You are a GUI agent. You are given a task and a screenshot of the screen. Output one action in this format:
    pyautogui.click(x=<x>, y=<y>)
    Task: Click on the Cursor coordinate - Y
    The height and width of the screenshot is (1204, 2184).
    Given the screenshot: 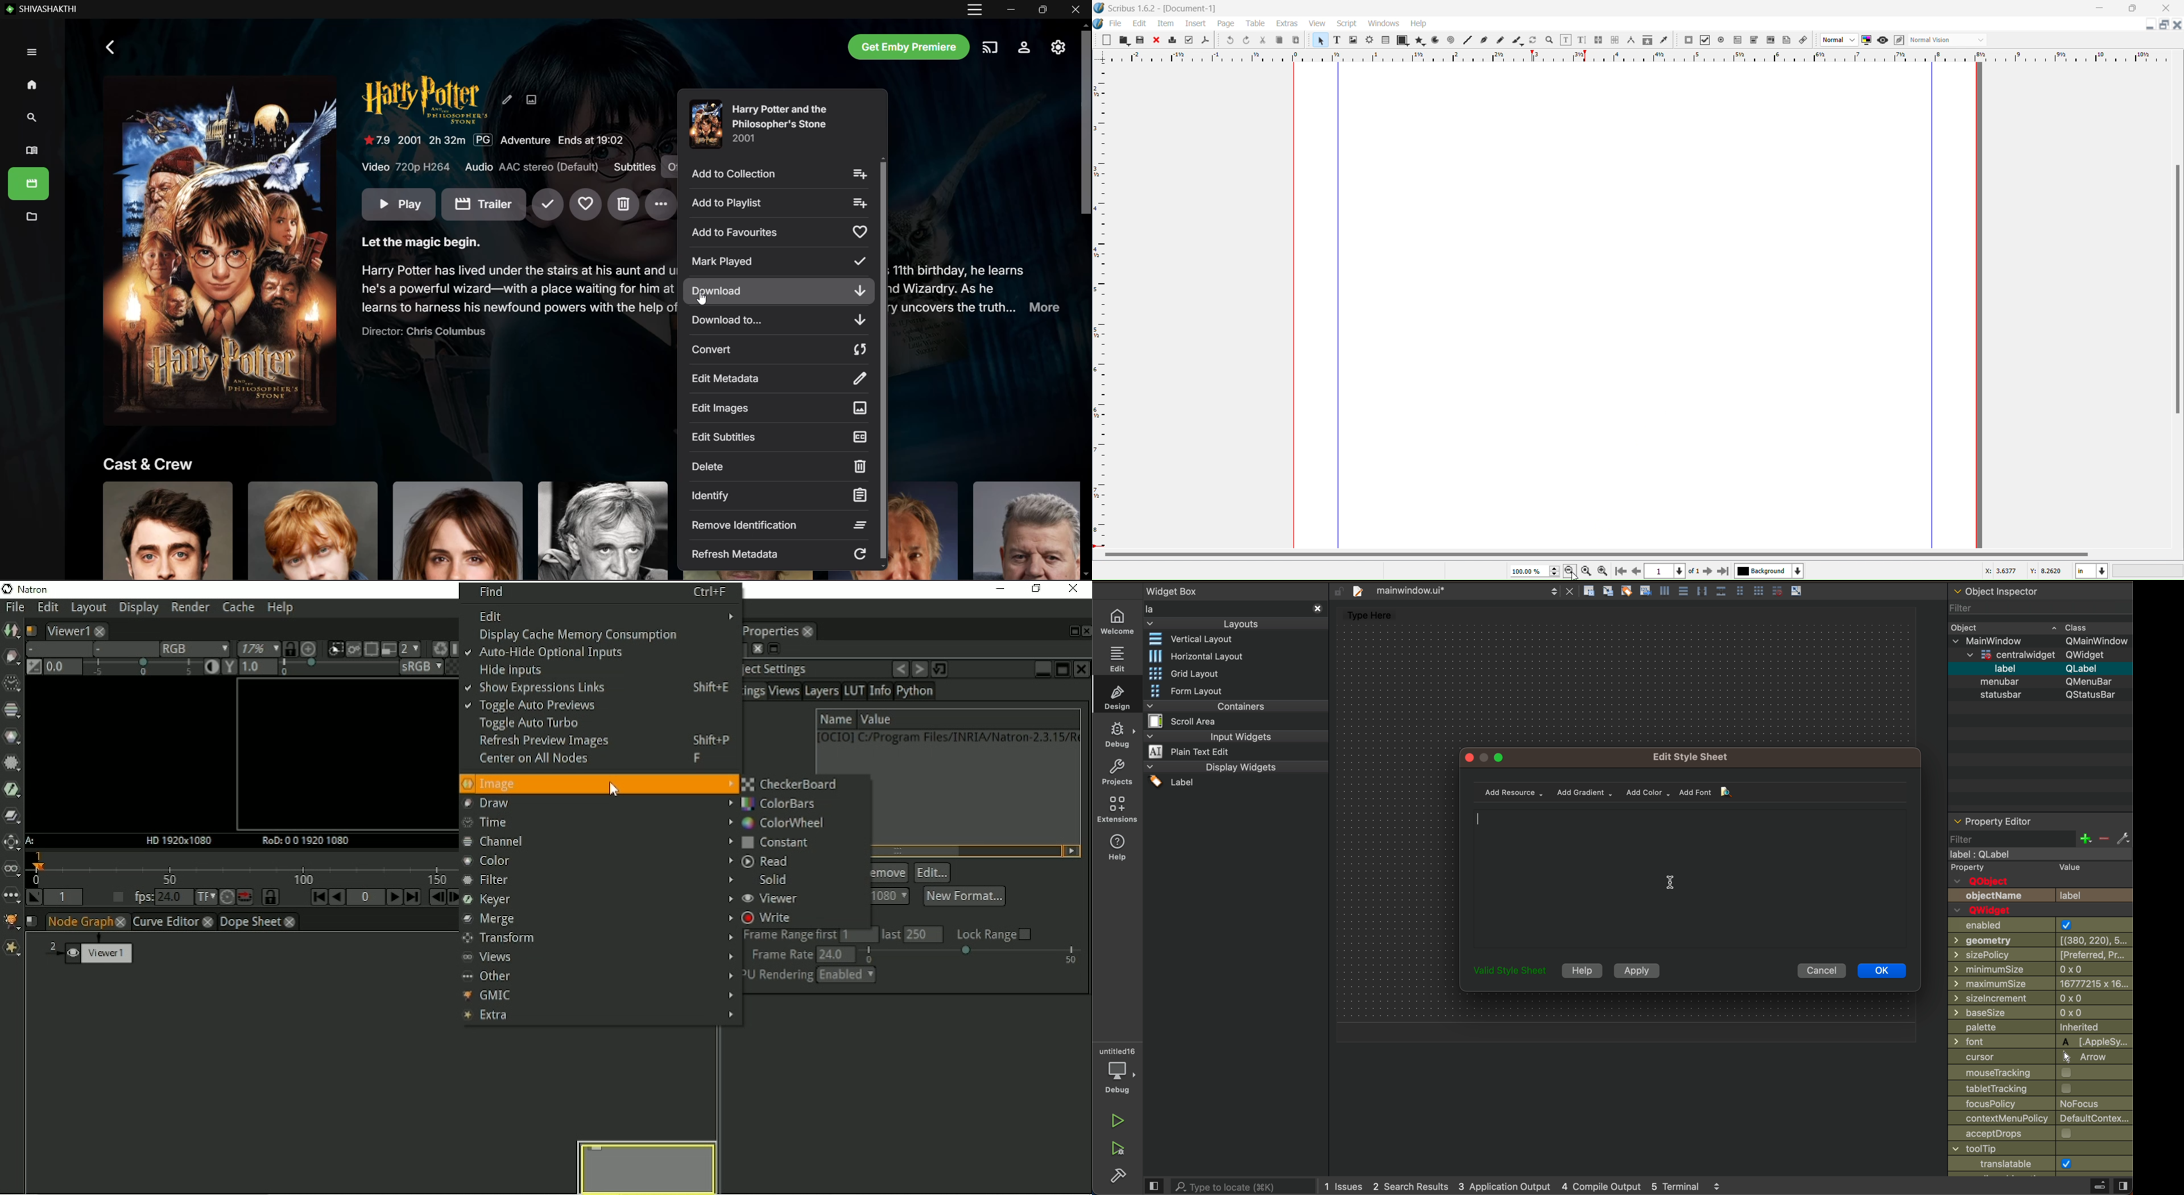 What is the action you would take?
    pyautogui.click(x=2048, y=572)
    